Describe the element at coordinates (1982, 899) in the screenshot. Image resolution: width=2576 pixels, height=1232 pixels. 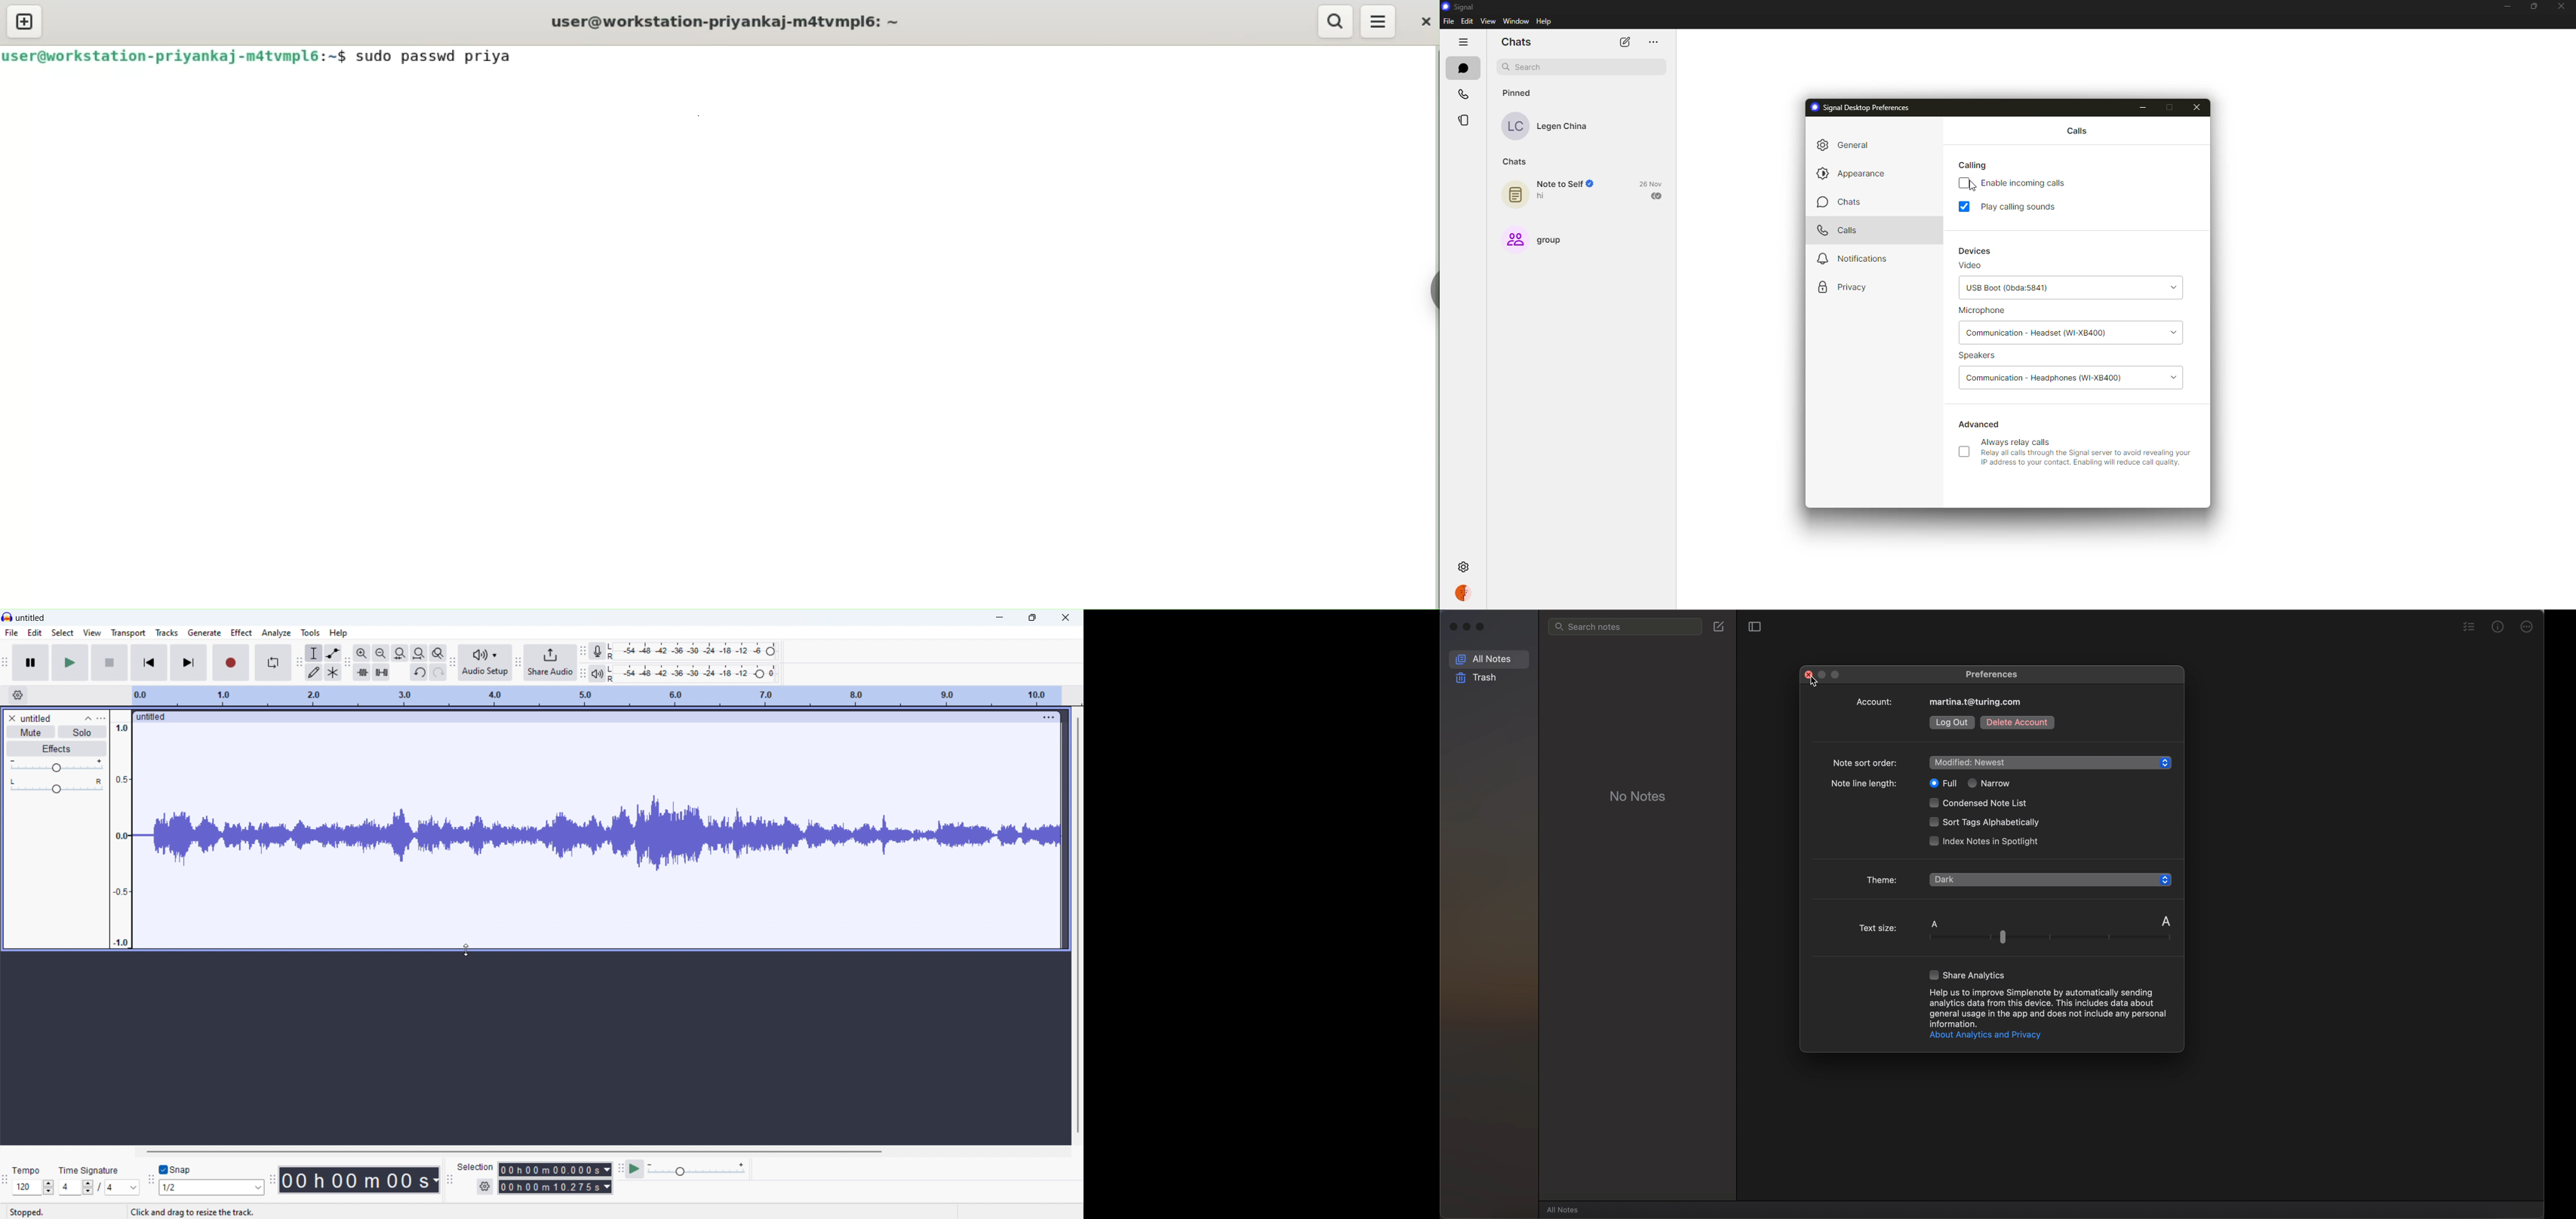
I see `cursor` at that location.